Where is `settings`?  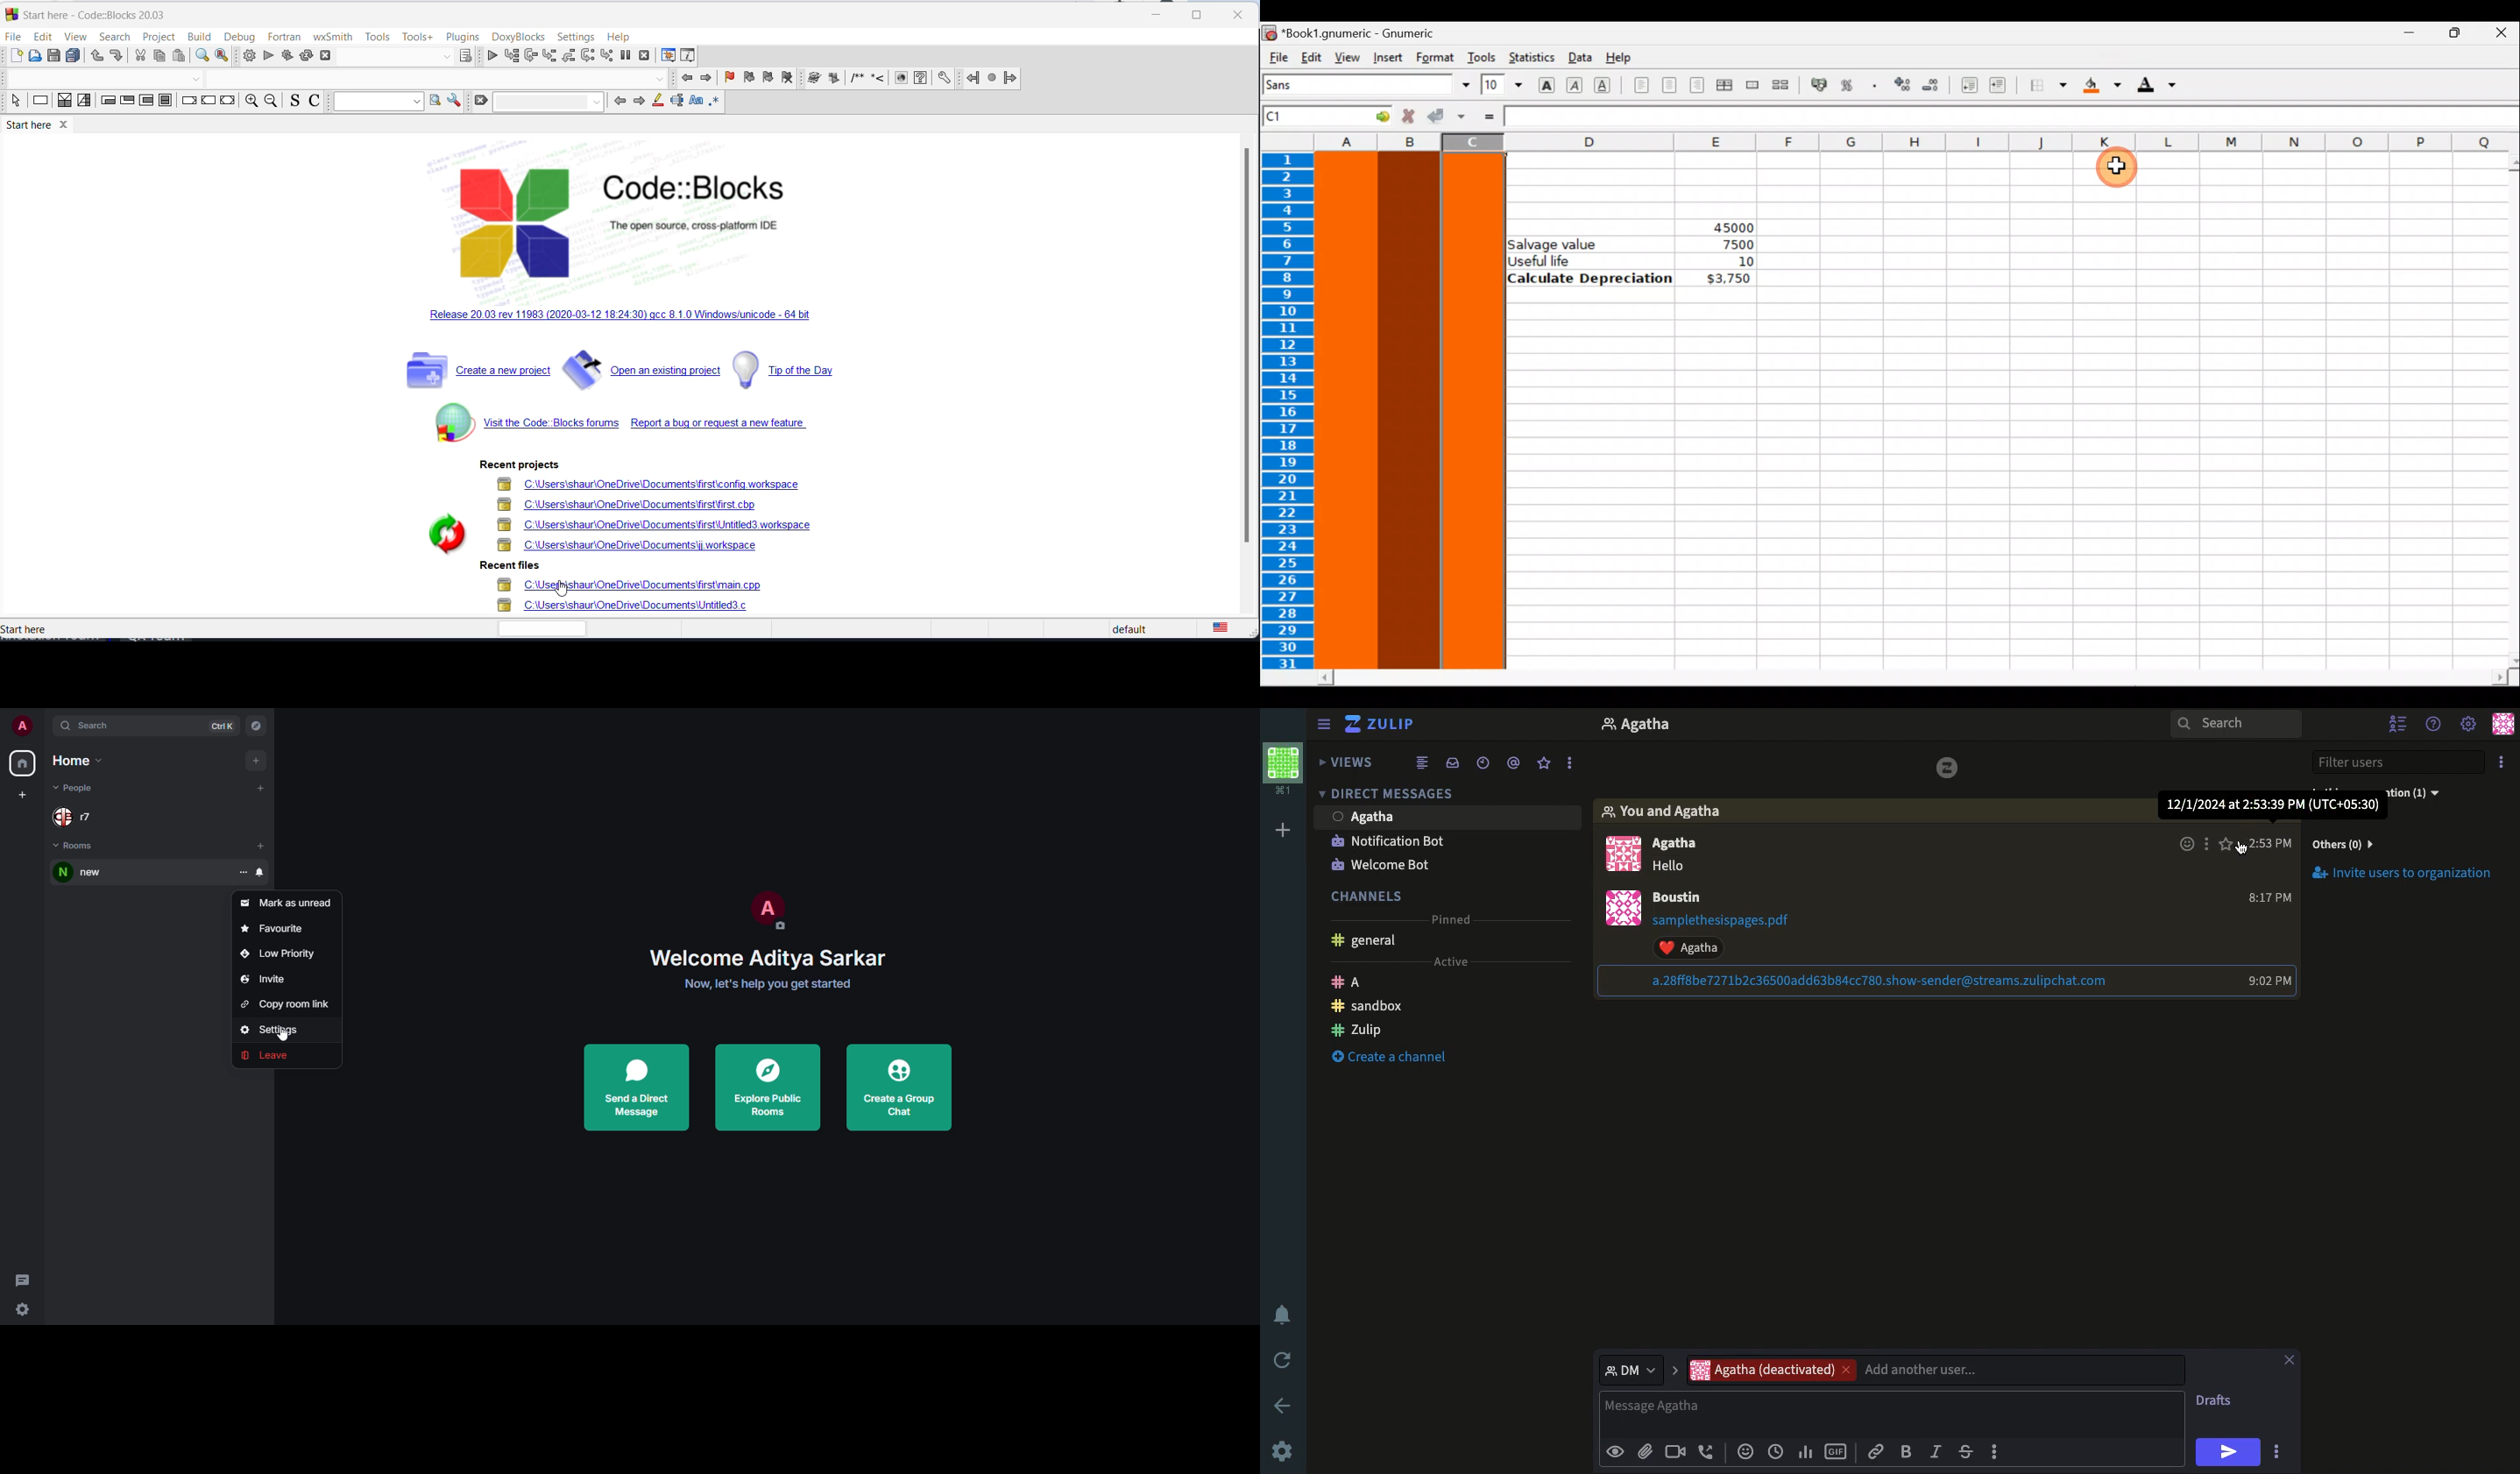
settings is located at coordinates (575, 36).